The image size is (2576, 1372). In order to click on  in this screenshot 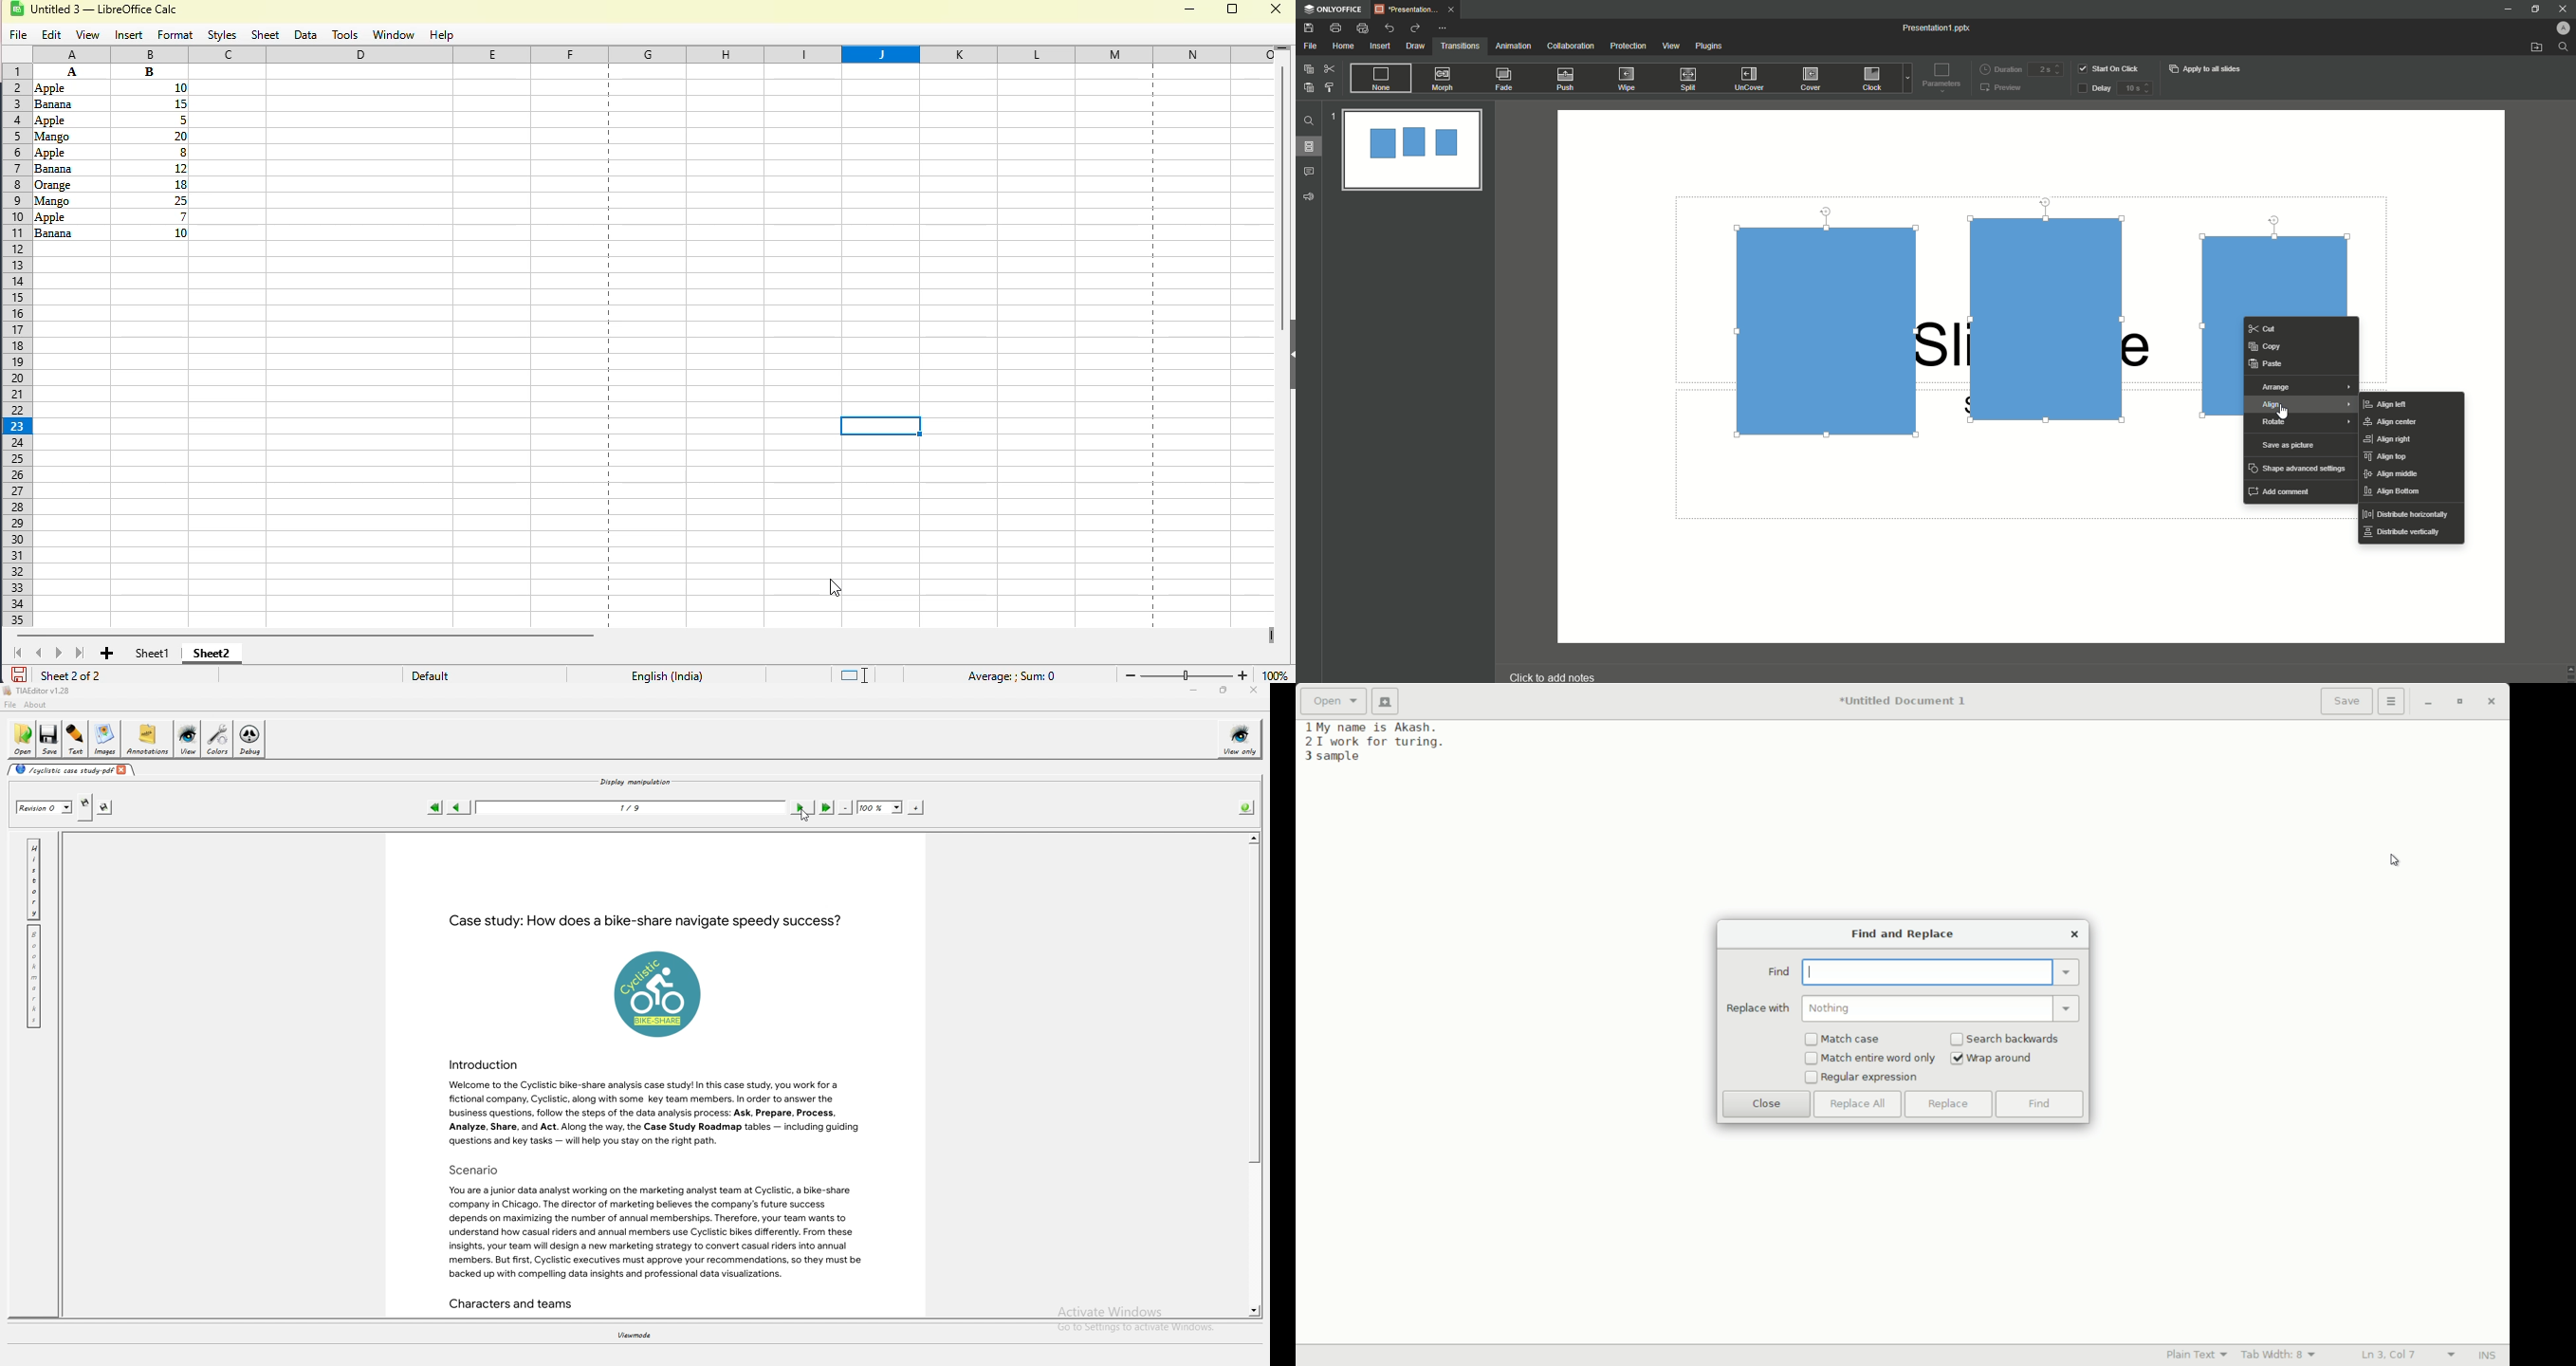, I will do `click(151, 232)`.